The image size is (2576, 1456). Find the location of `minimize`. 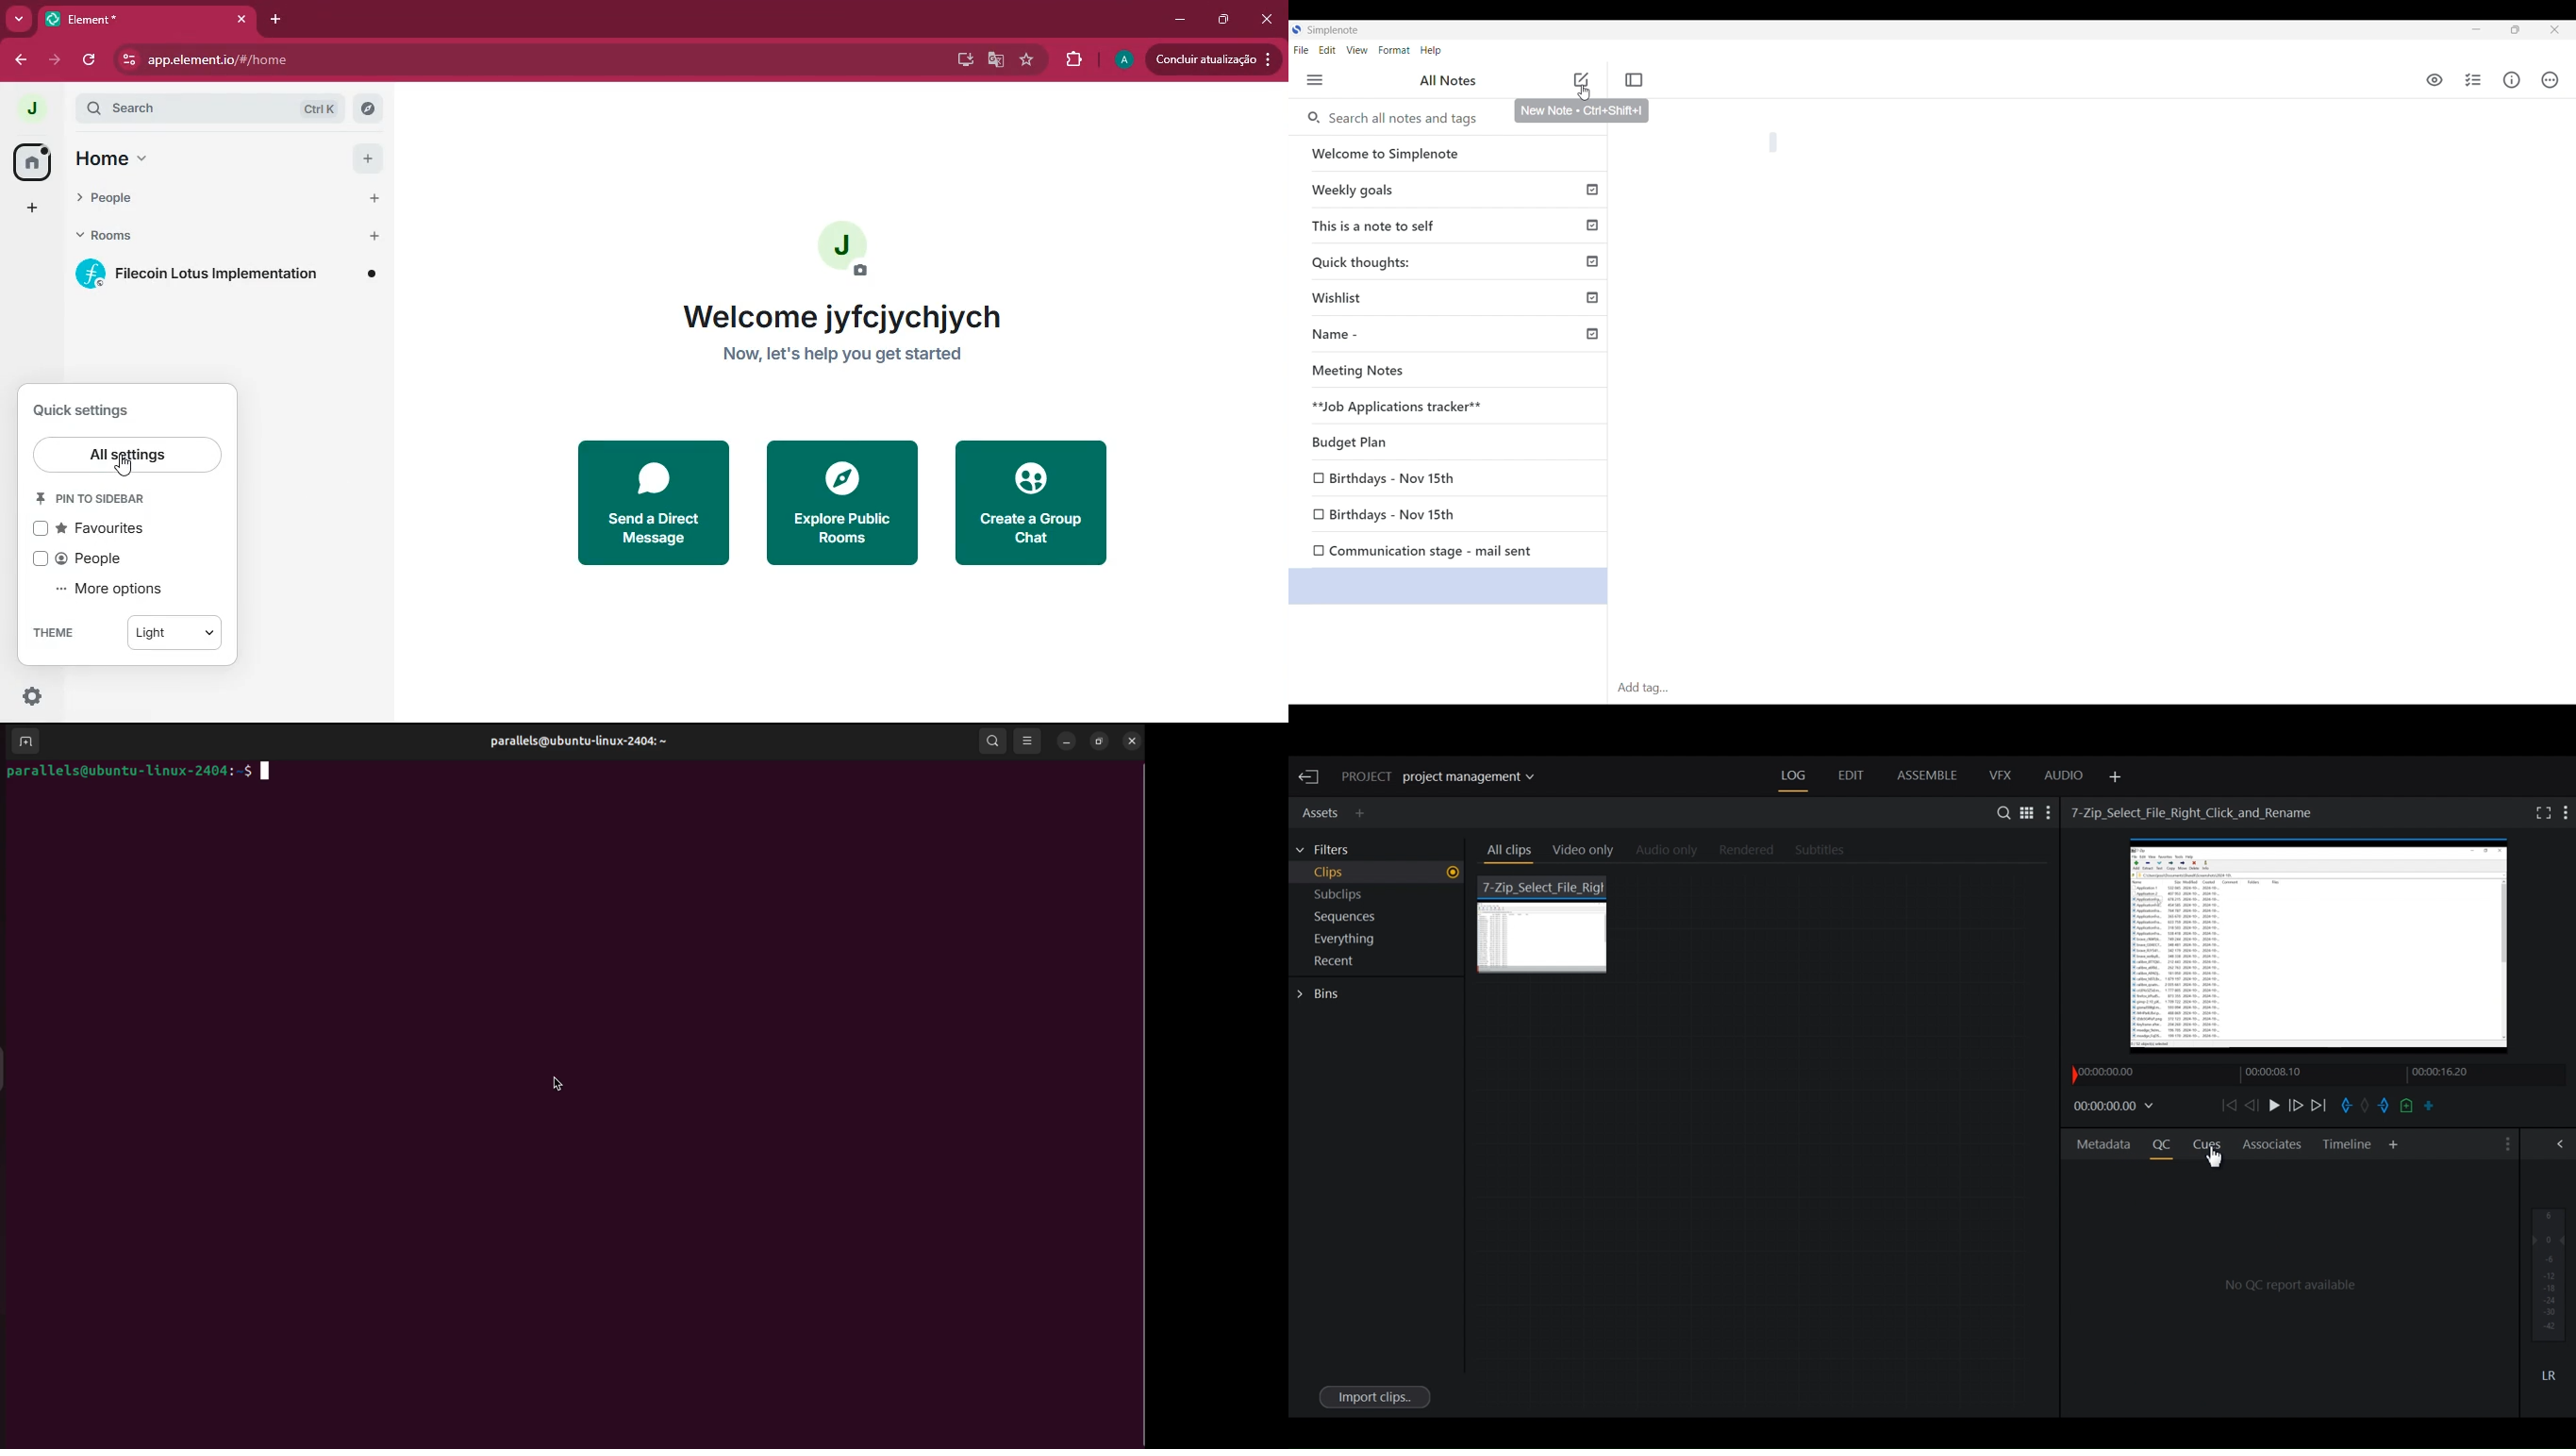

minimize is located at coordinates (1175, 20).